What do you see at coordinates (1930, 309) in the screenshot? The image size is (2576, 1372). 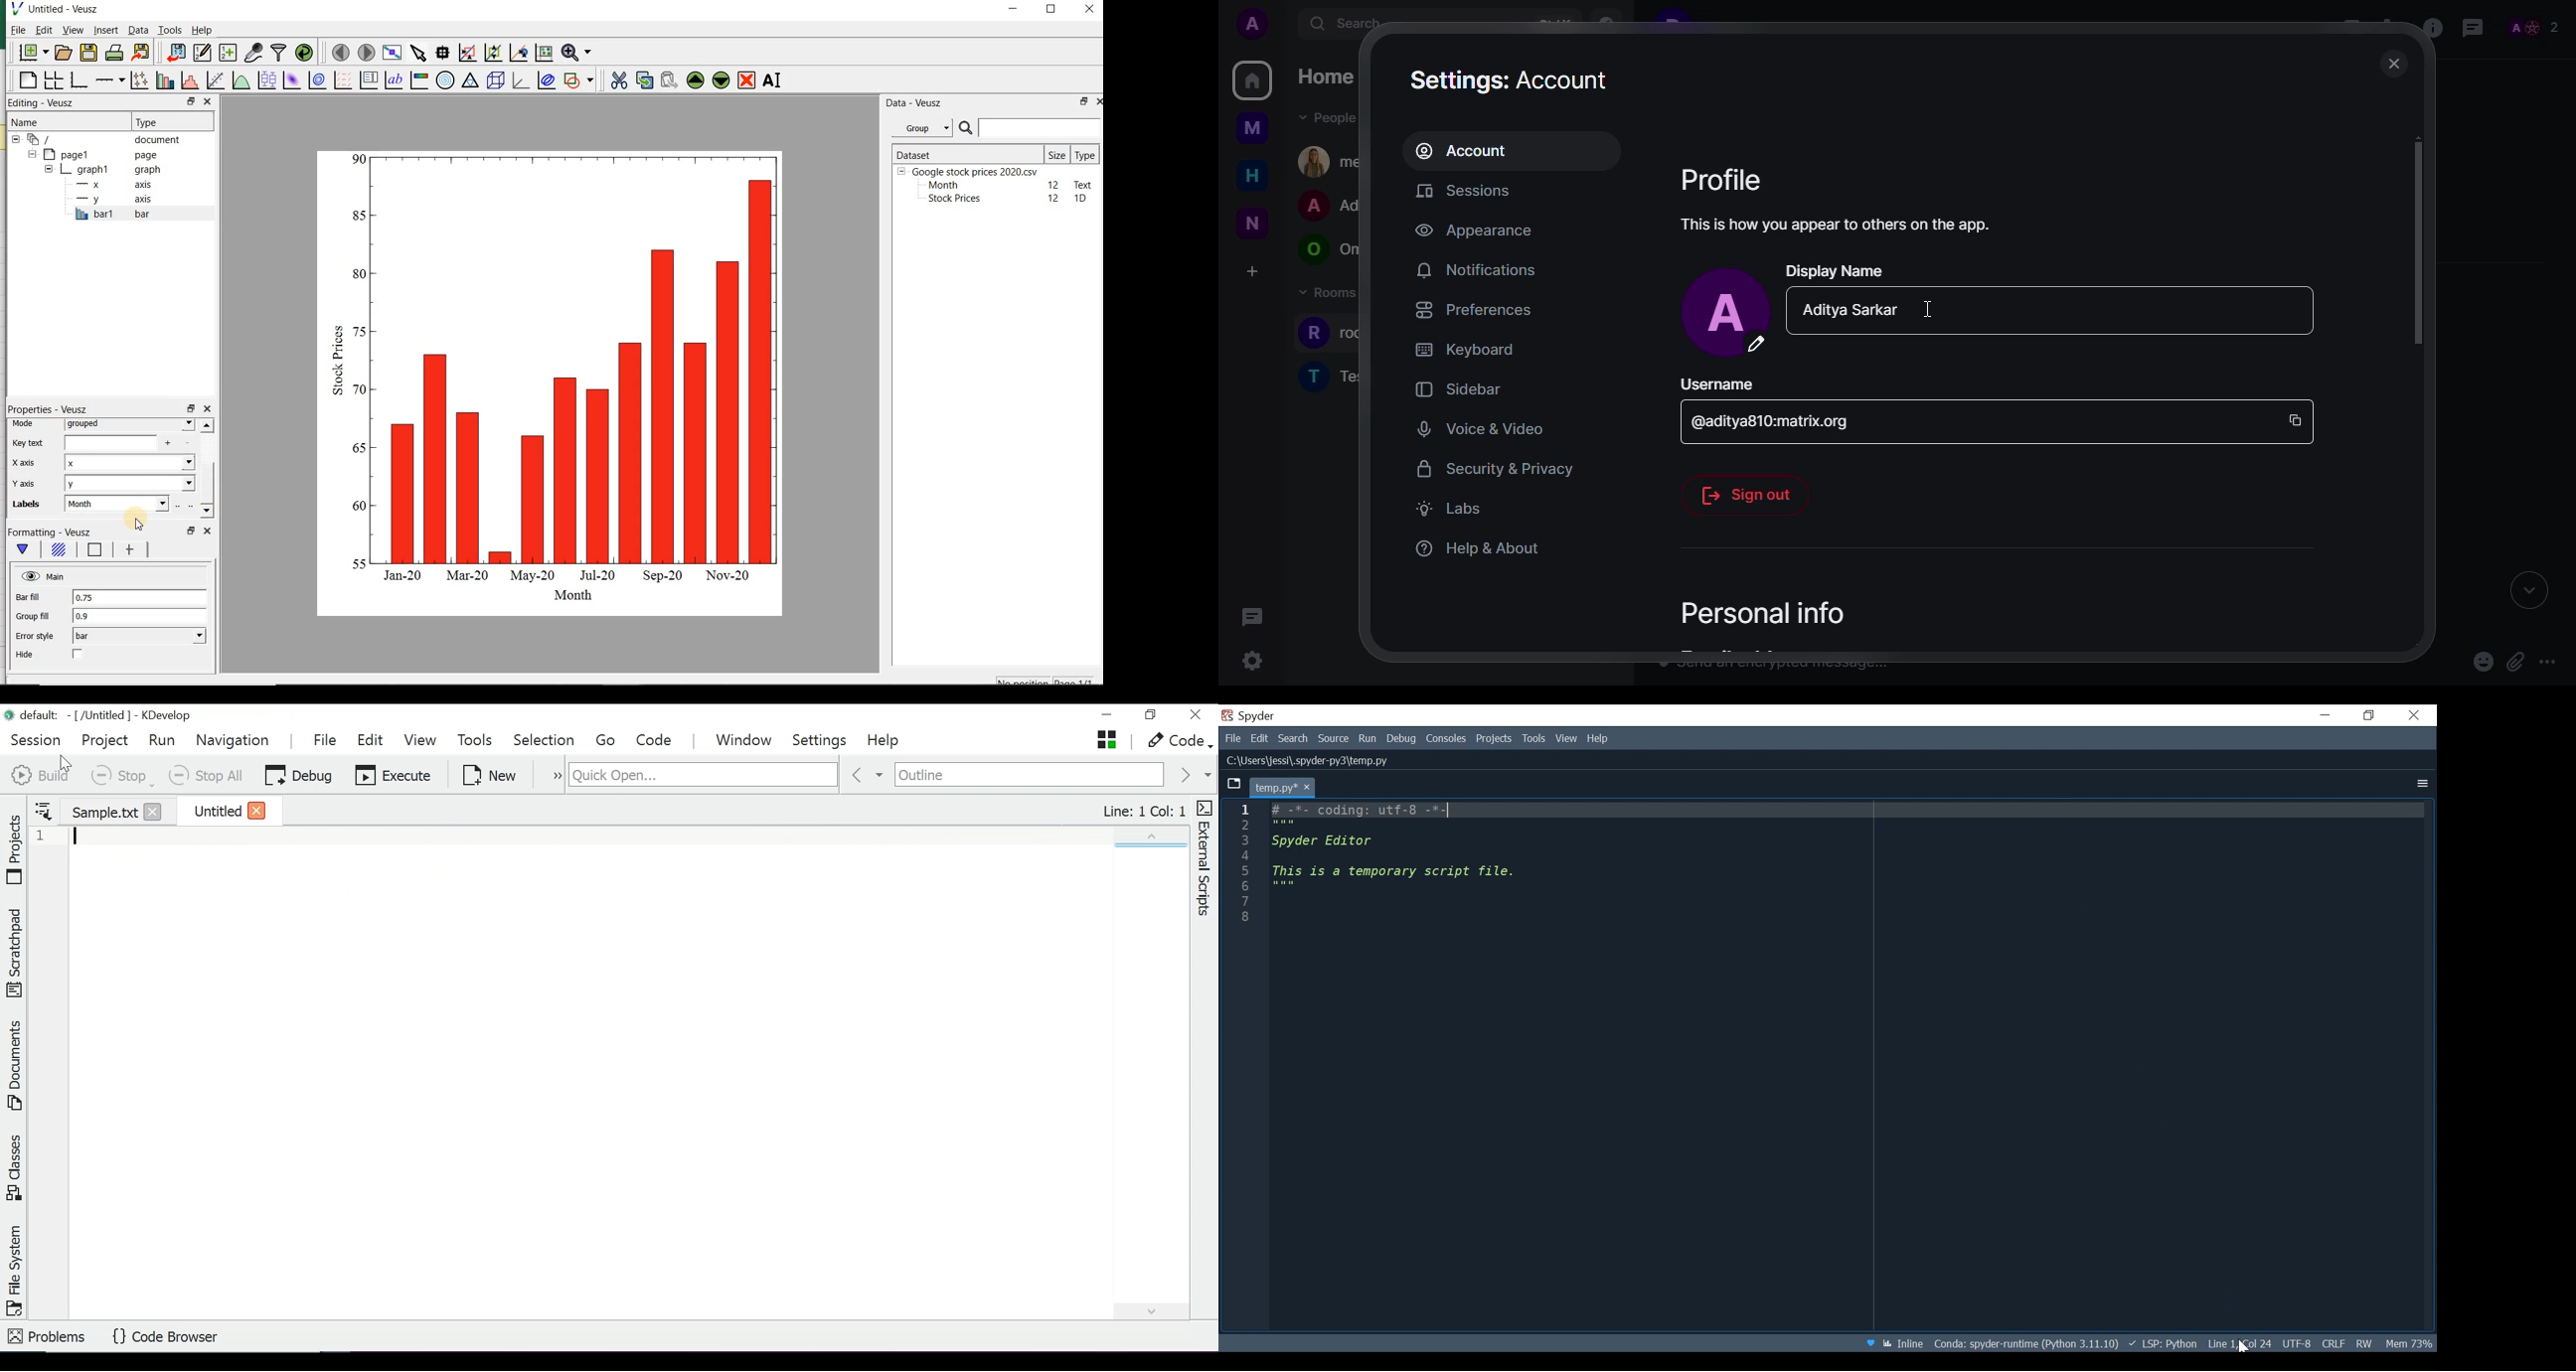 I see `` at bounding box center [1930, 309].